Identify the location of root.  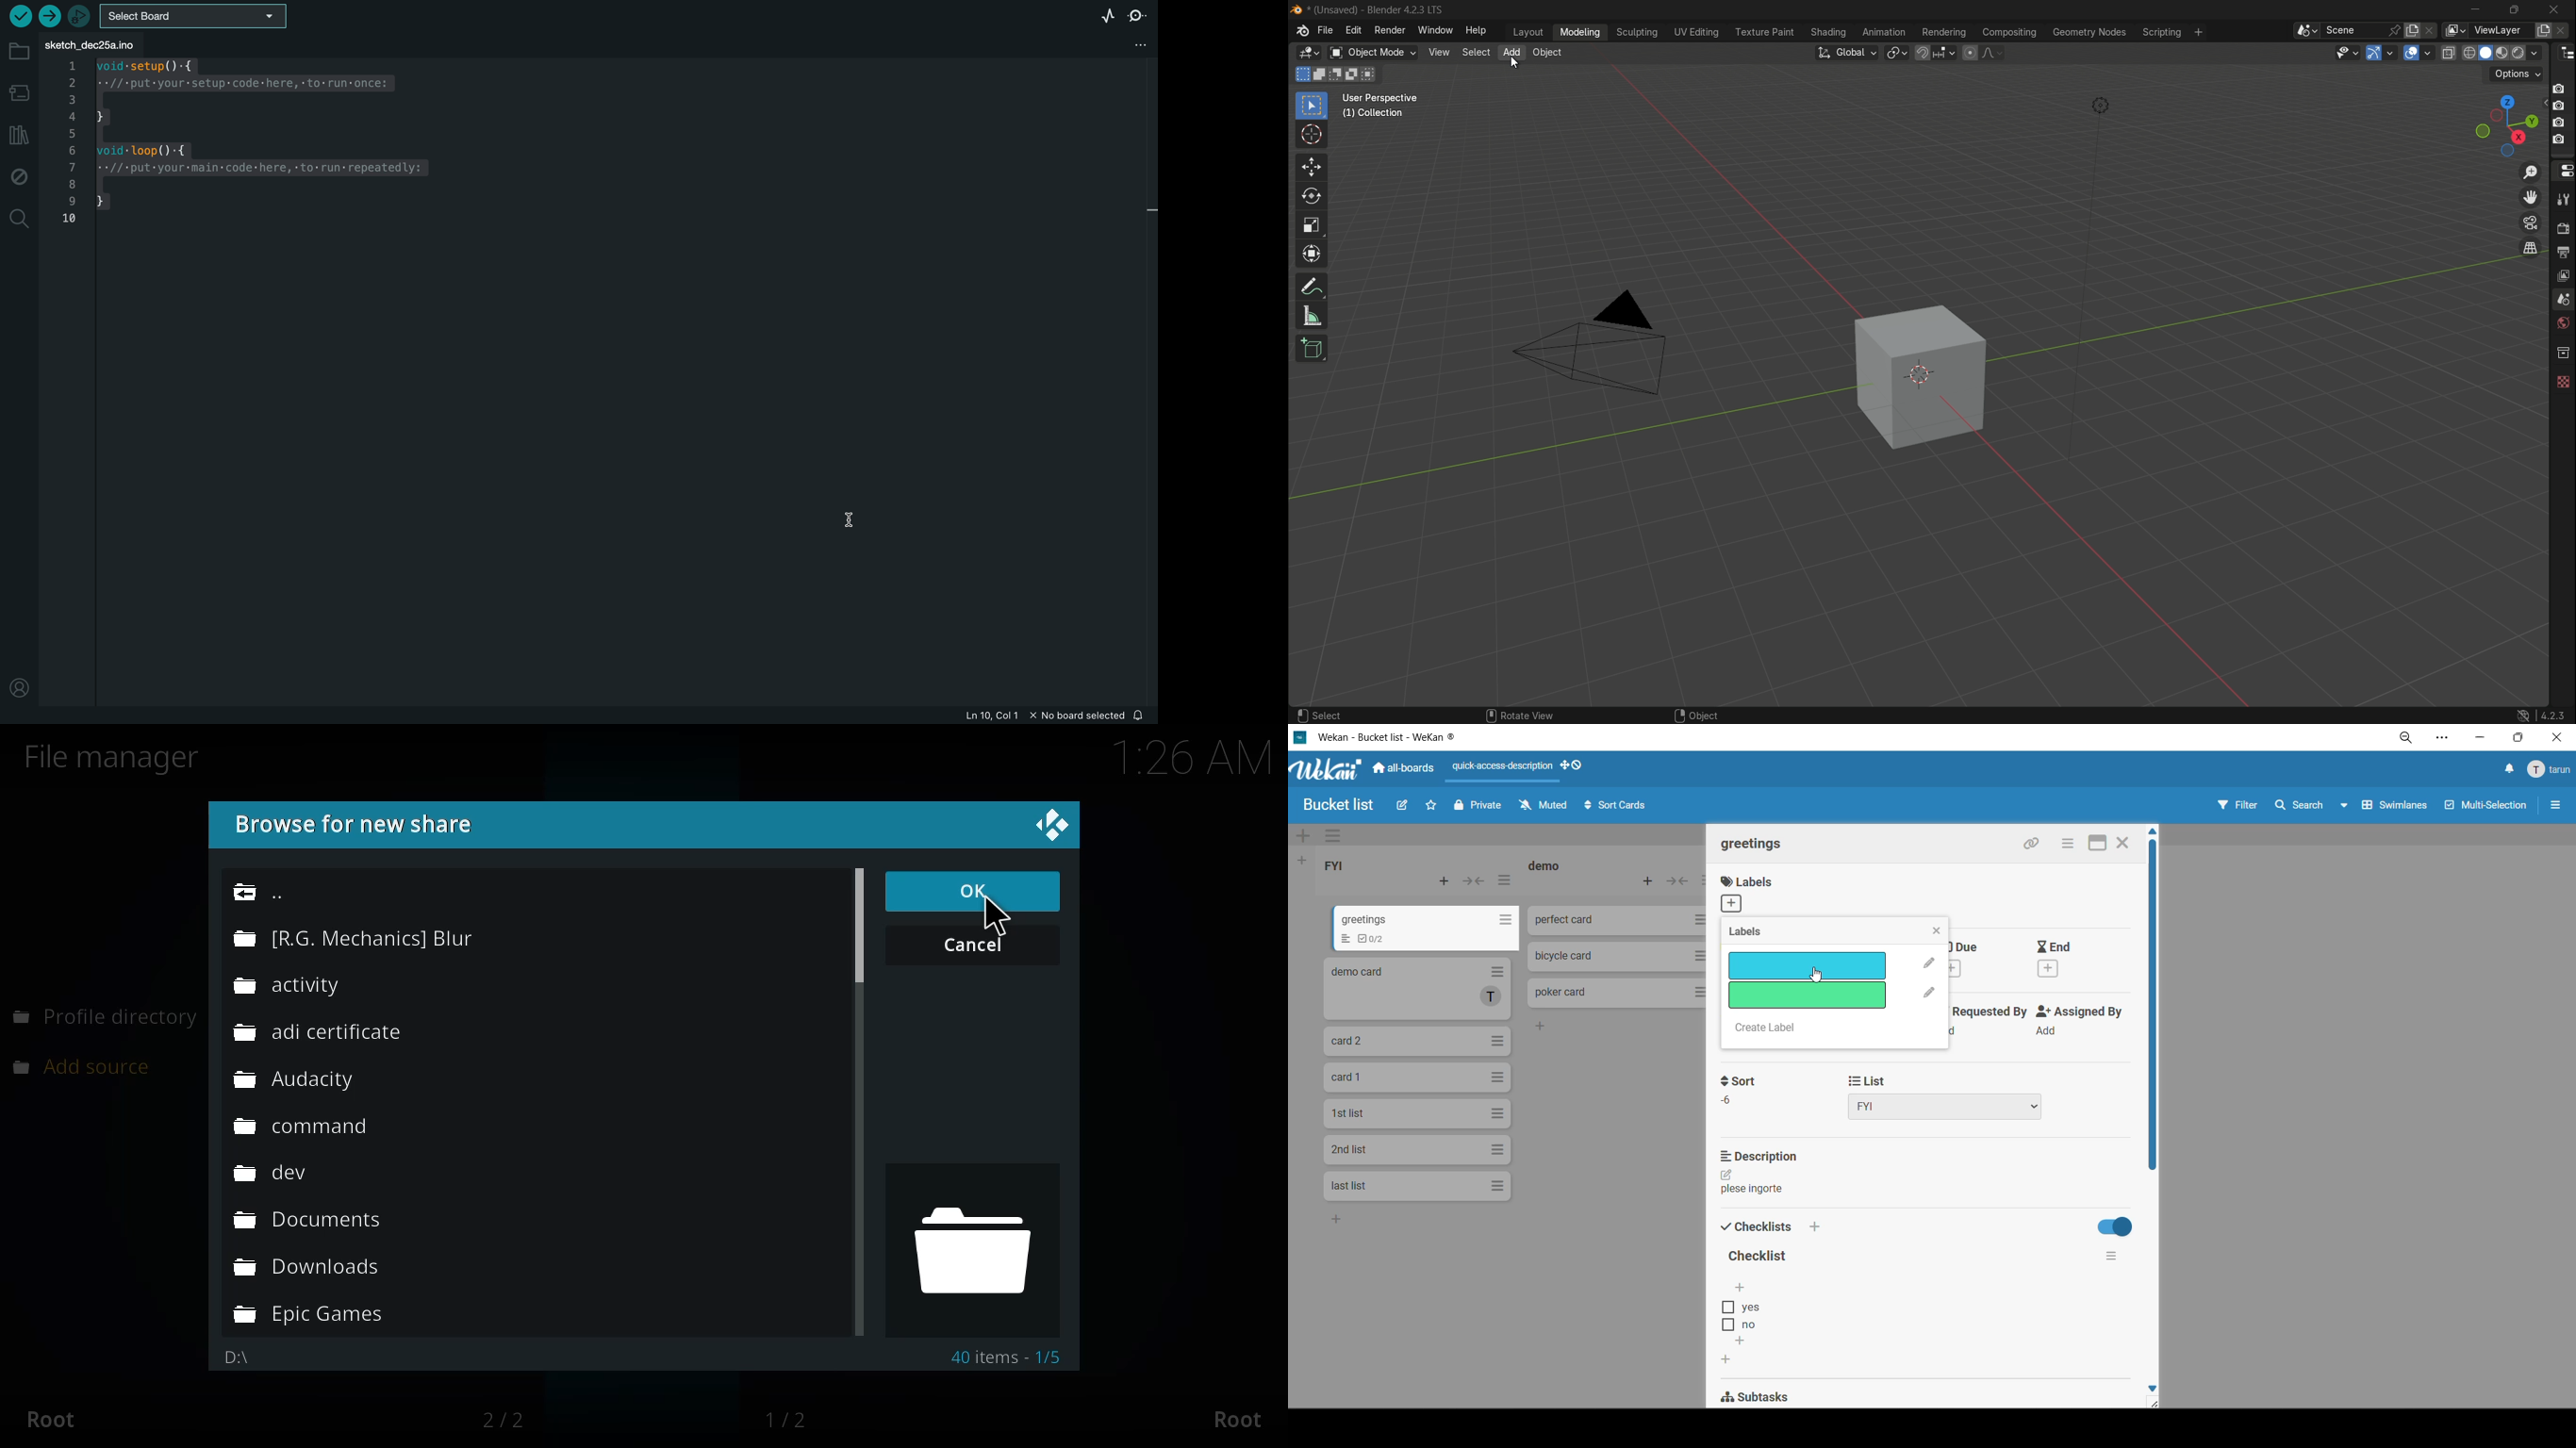
(1233, 1417).